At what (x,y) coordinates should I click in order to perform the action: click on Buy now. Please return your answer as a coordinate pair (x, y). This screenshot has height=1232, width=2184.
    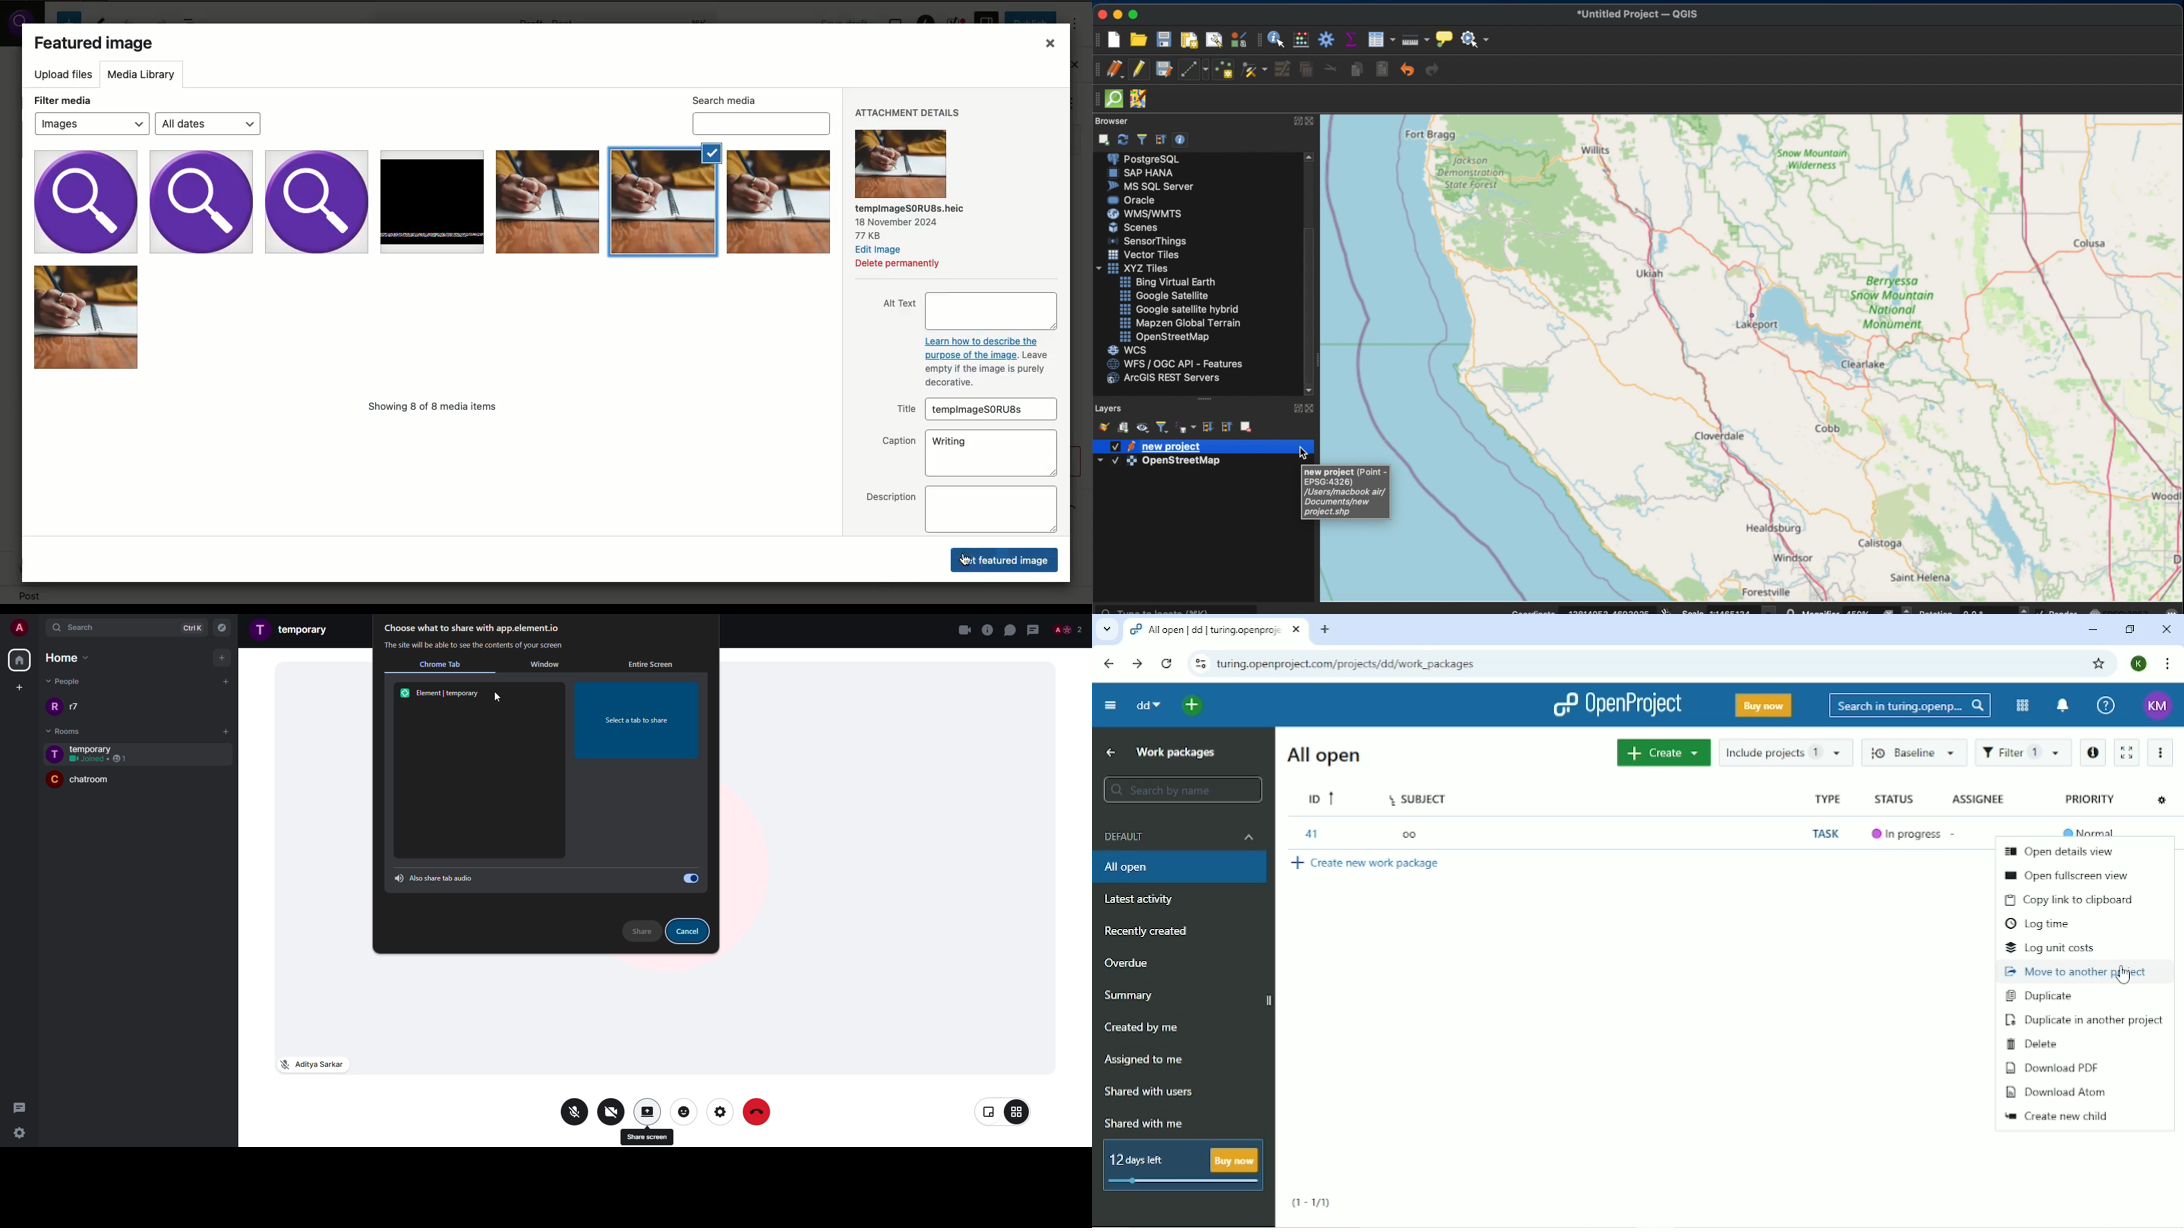
    Looking at the image, I should click on (1764, 705).